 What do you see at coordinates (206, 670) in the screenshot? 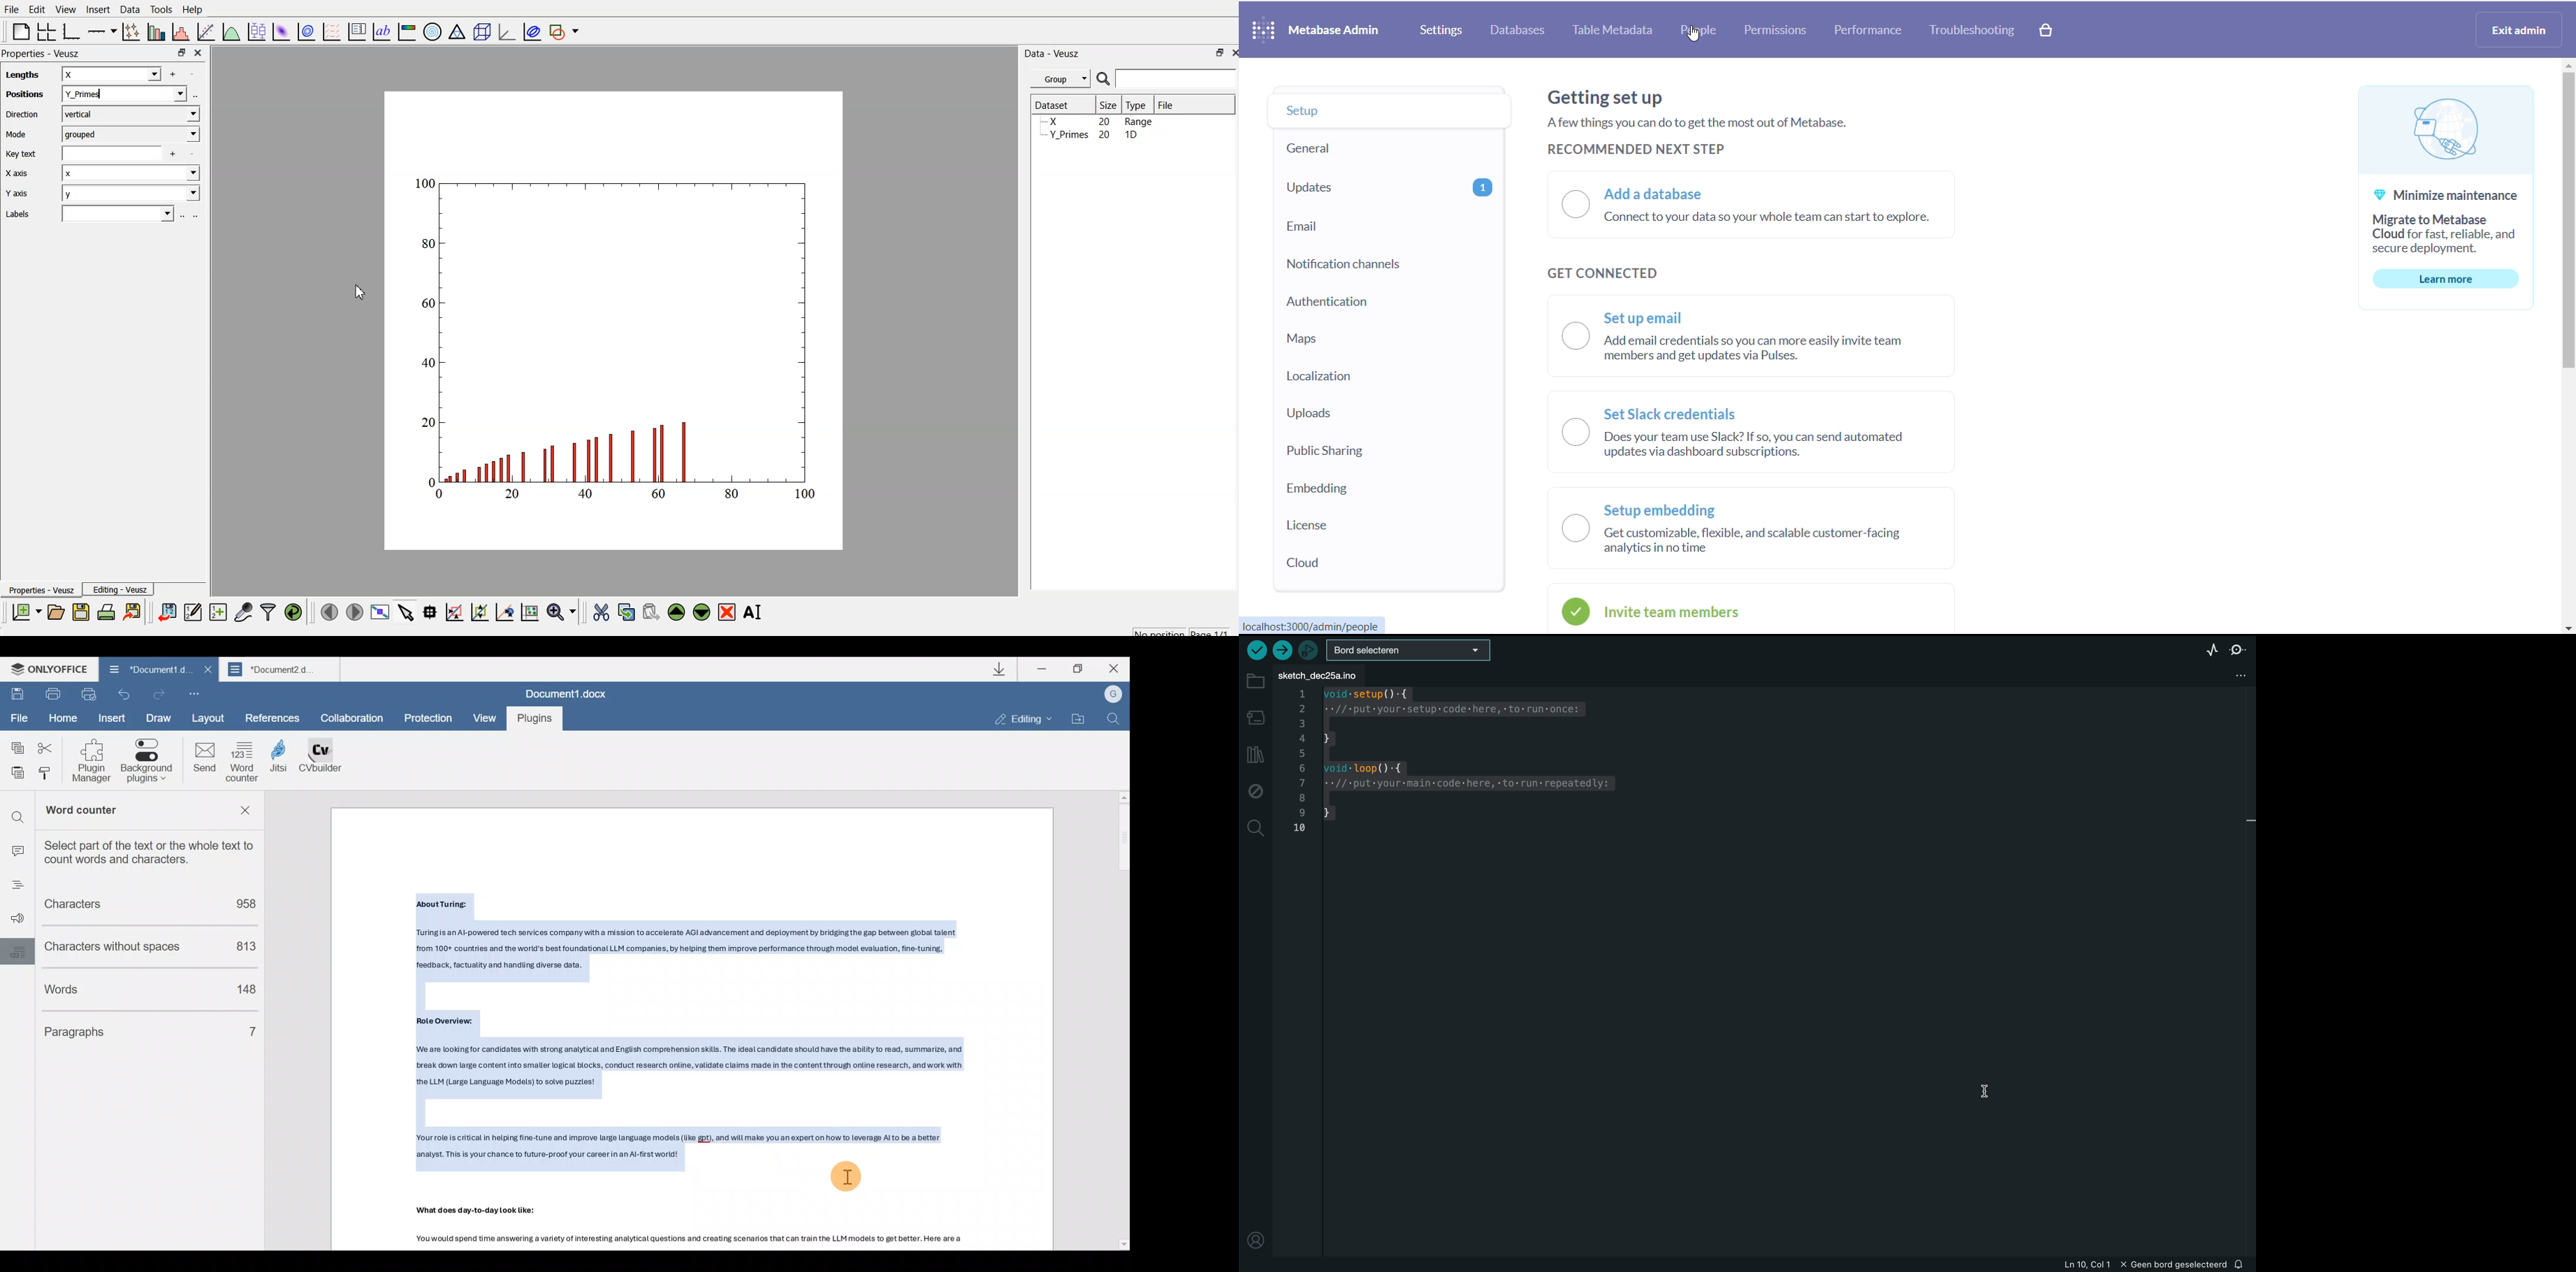
I see `Close` at bounding box center [206, 670].